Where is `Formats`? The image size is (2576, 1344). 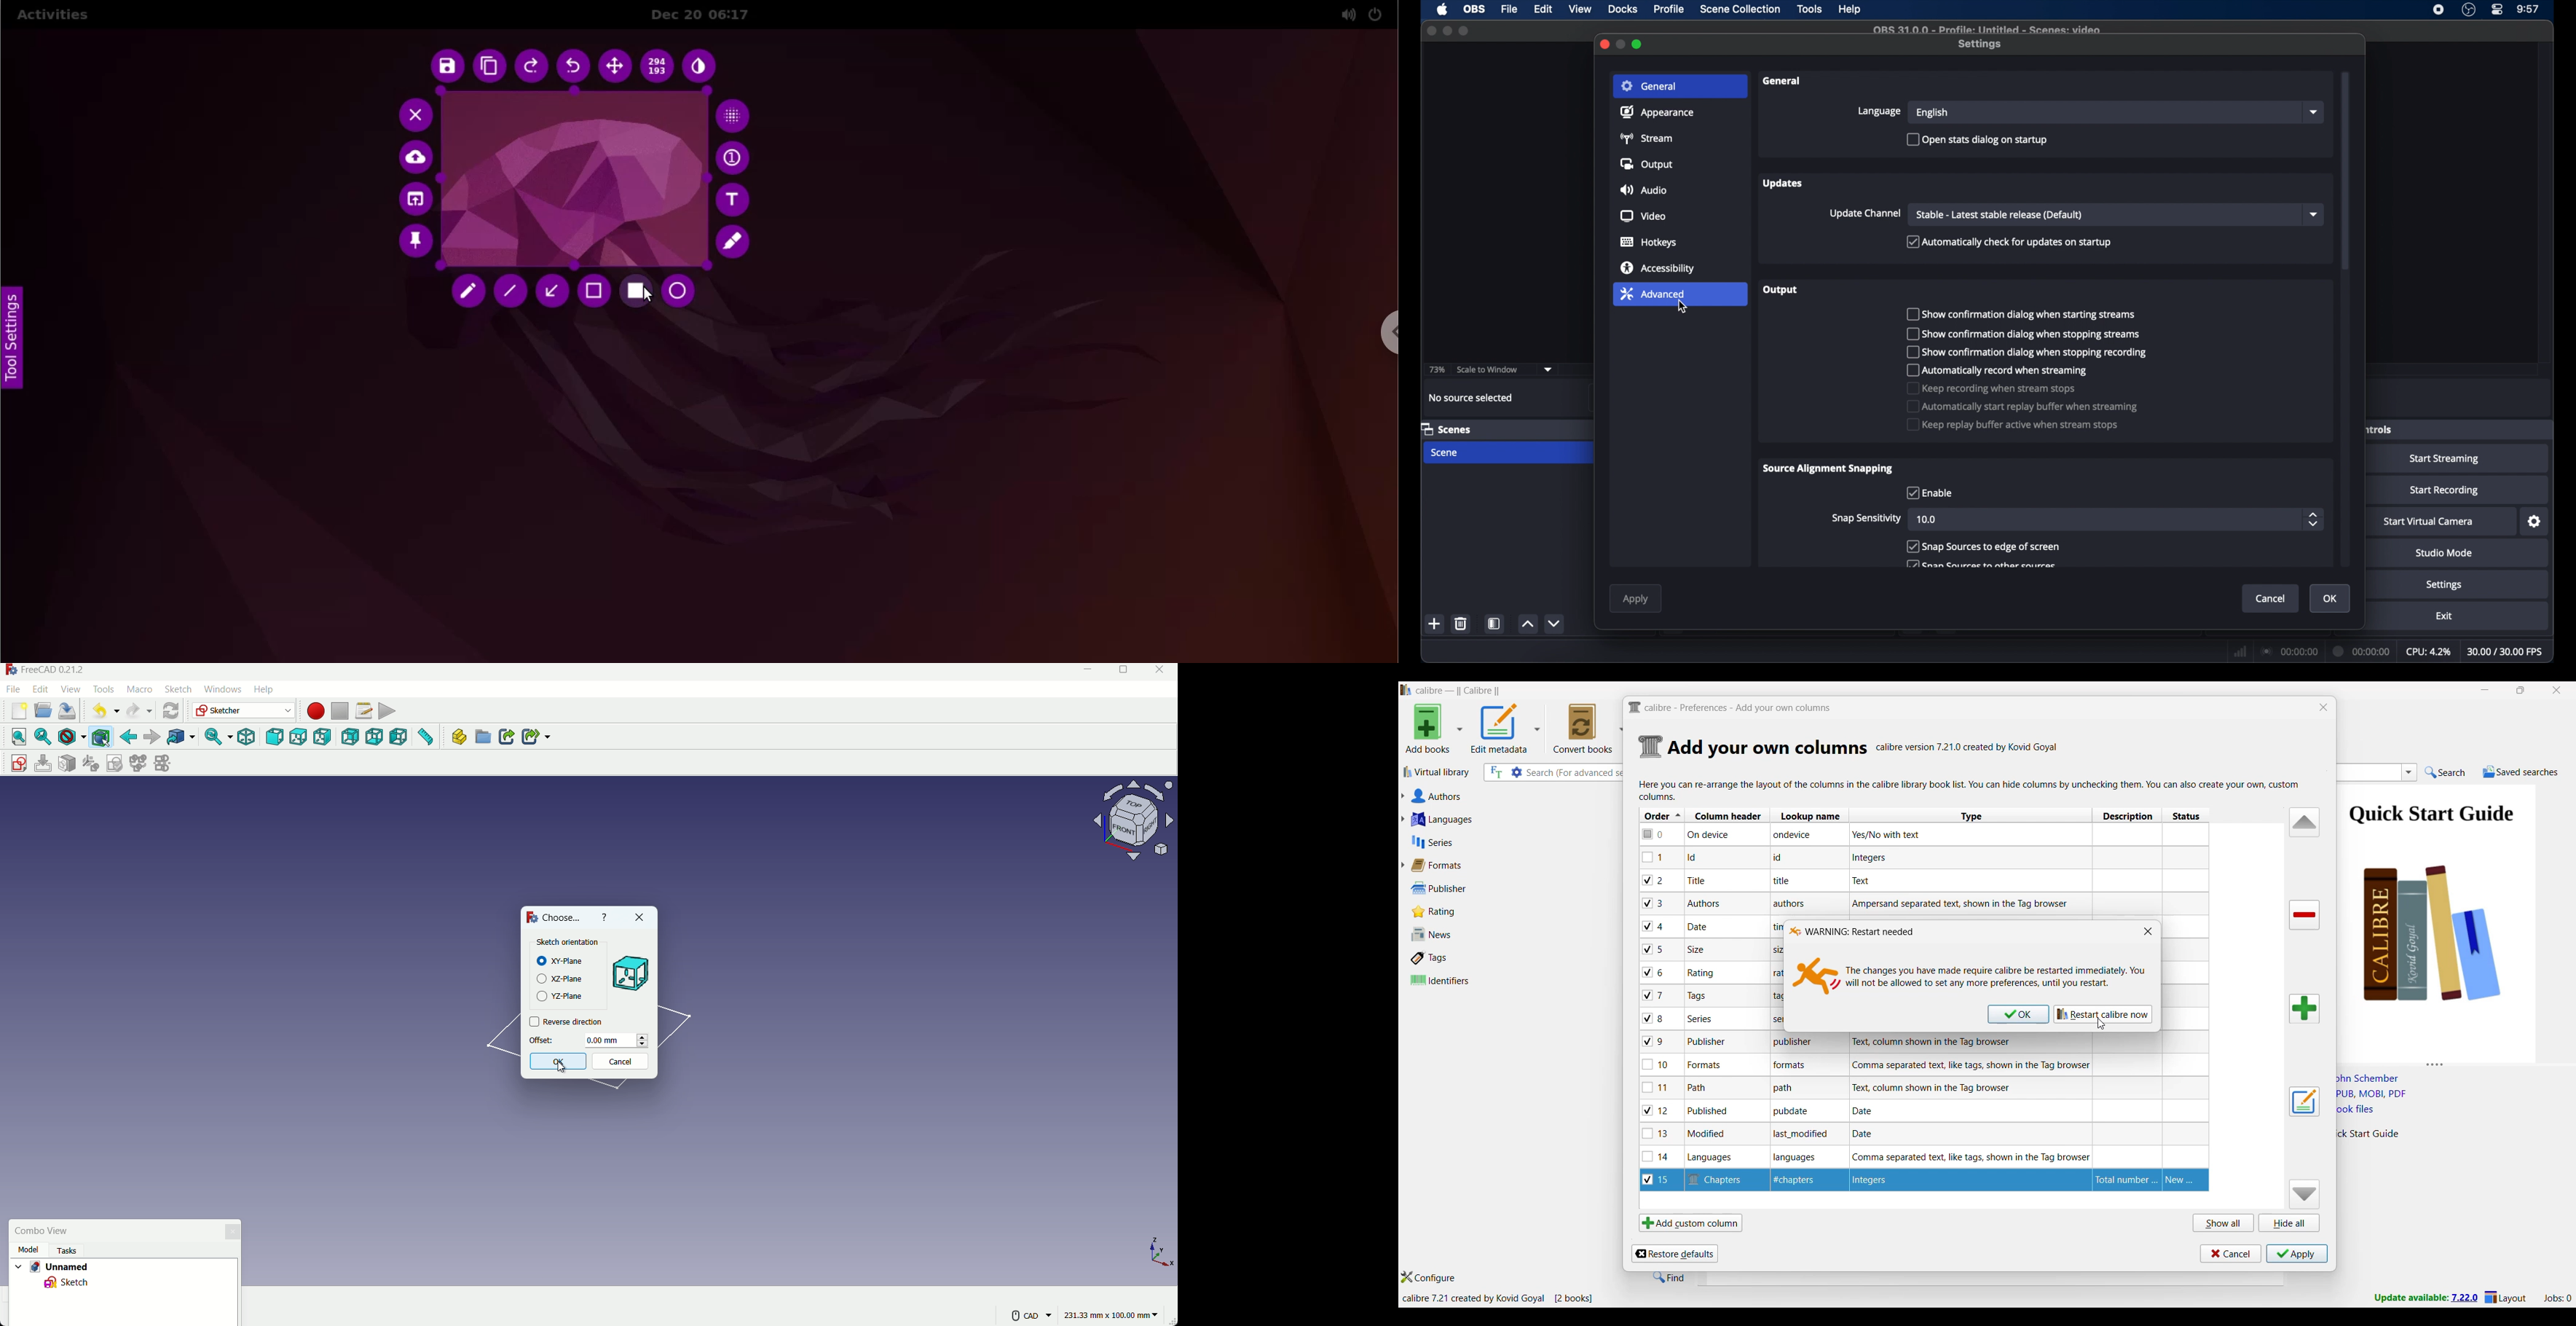 Formats is located at coordinates (1442, 865).